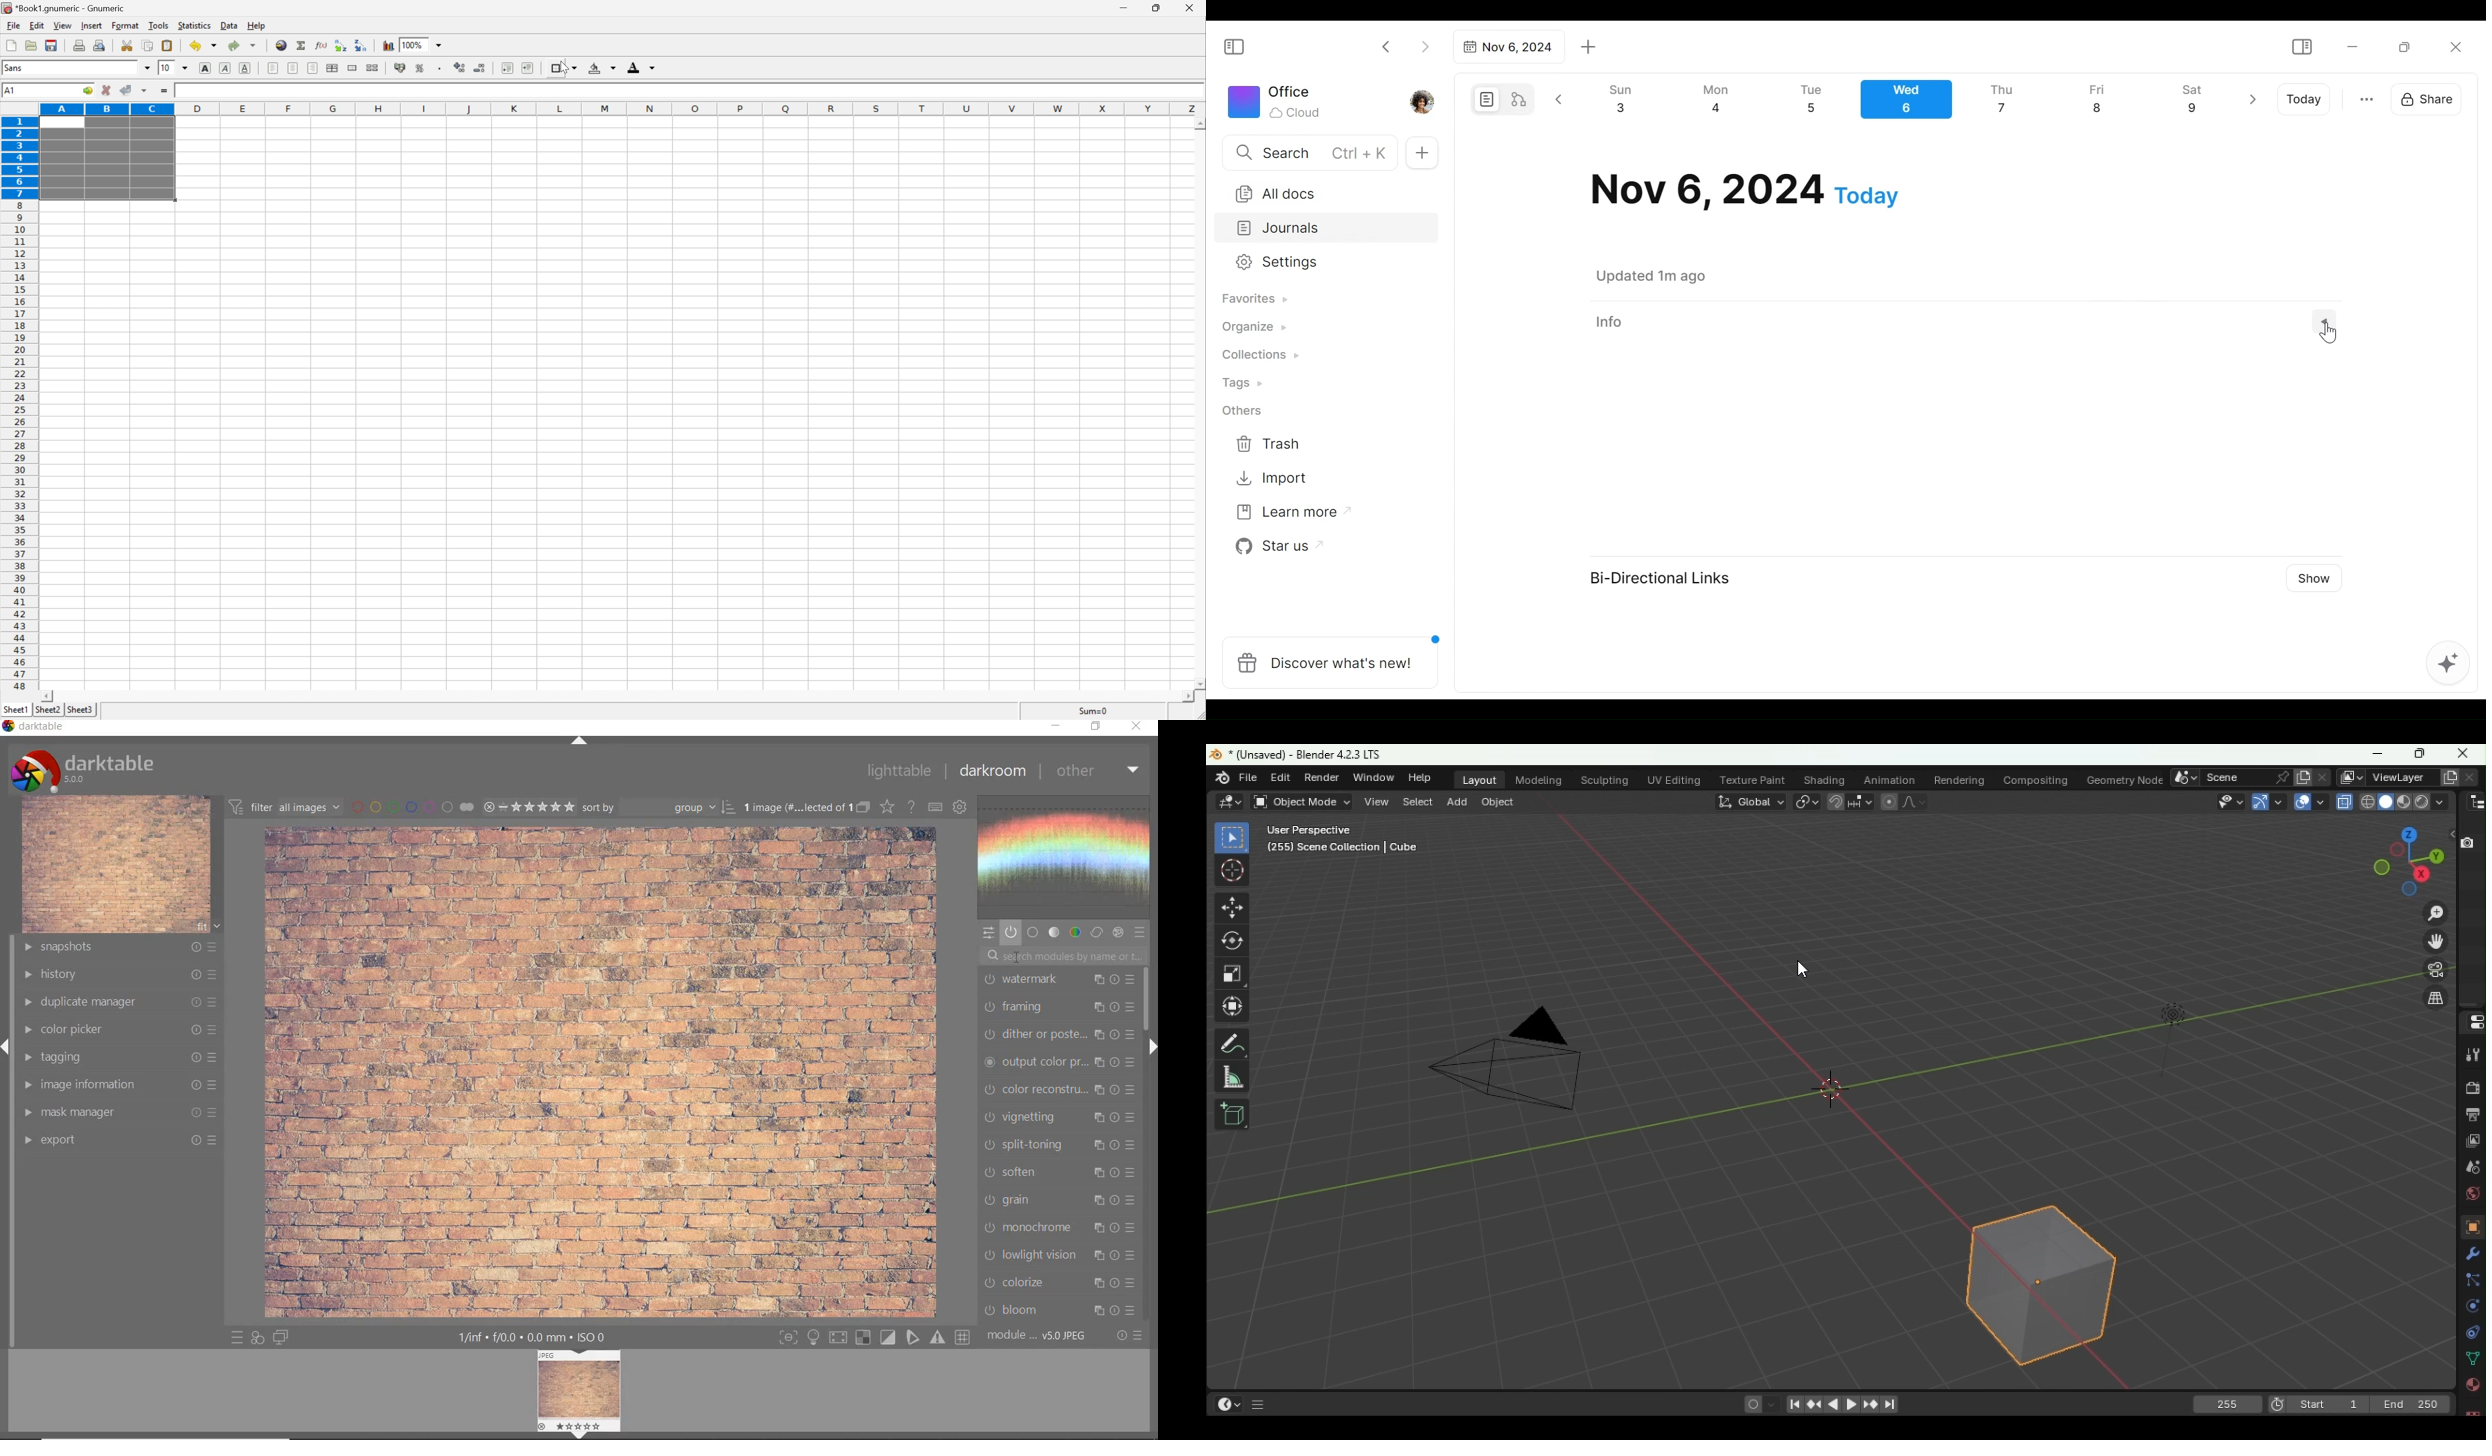 This screenshot has width=2492, height=1456. I want to click on history, so click(122, 974).